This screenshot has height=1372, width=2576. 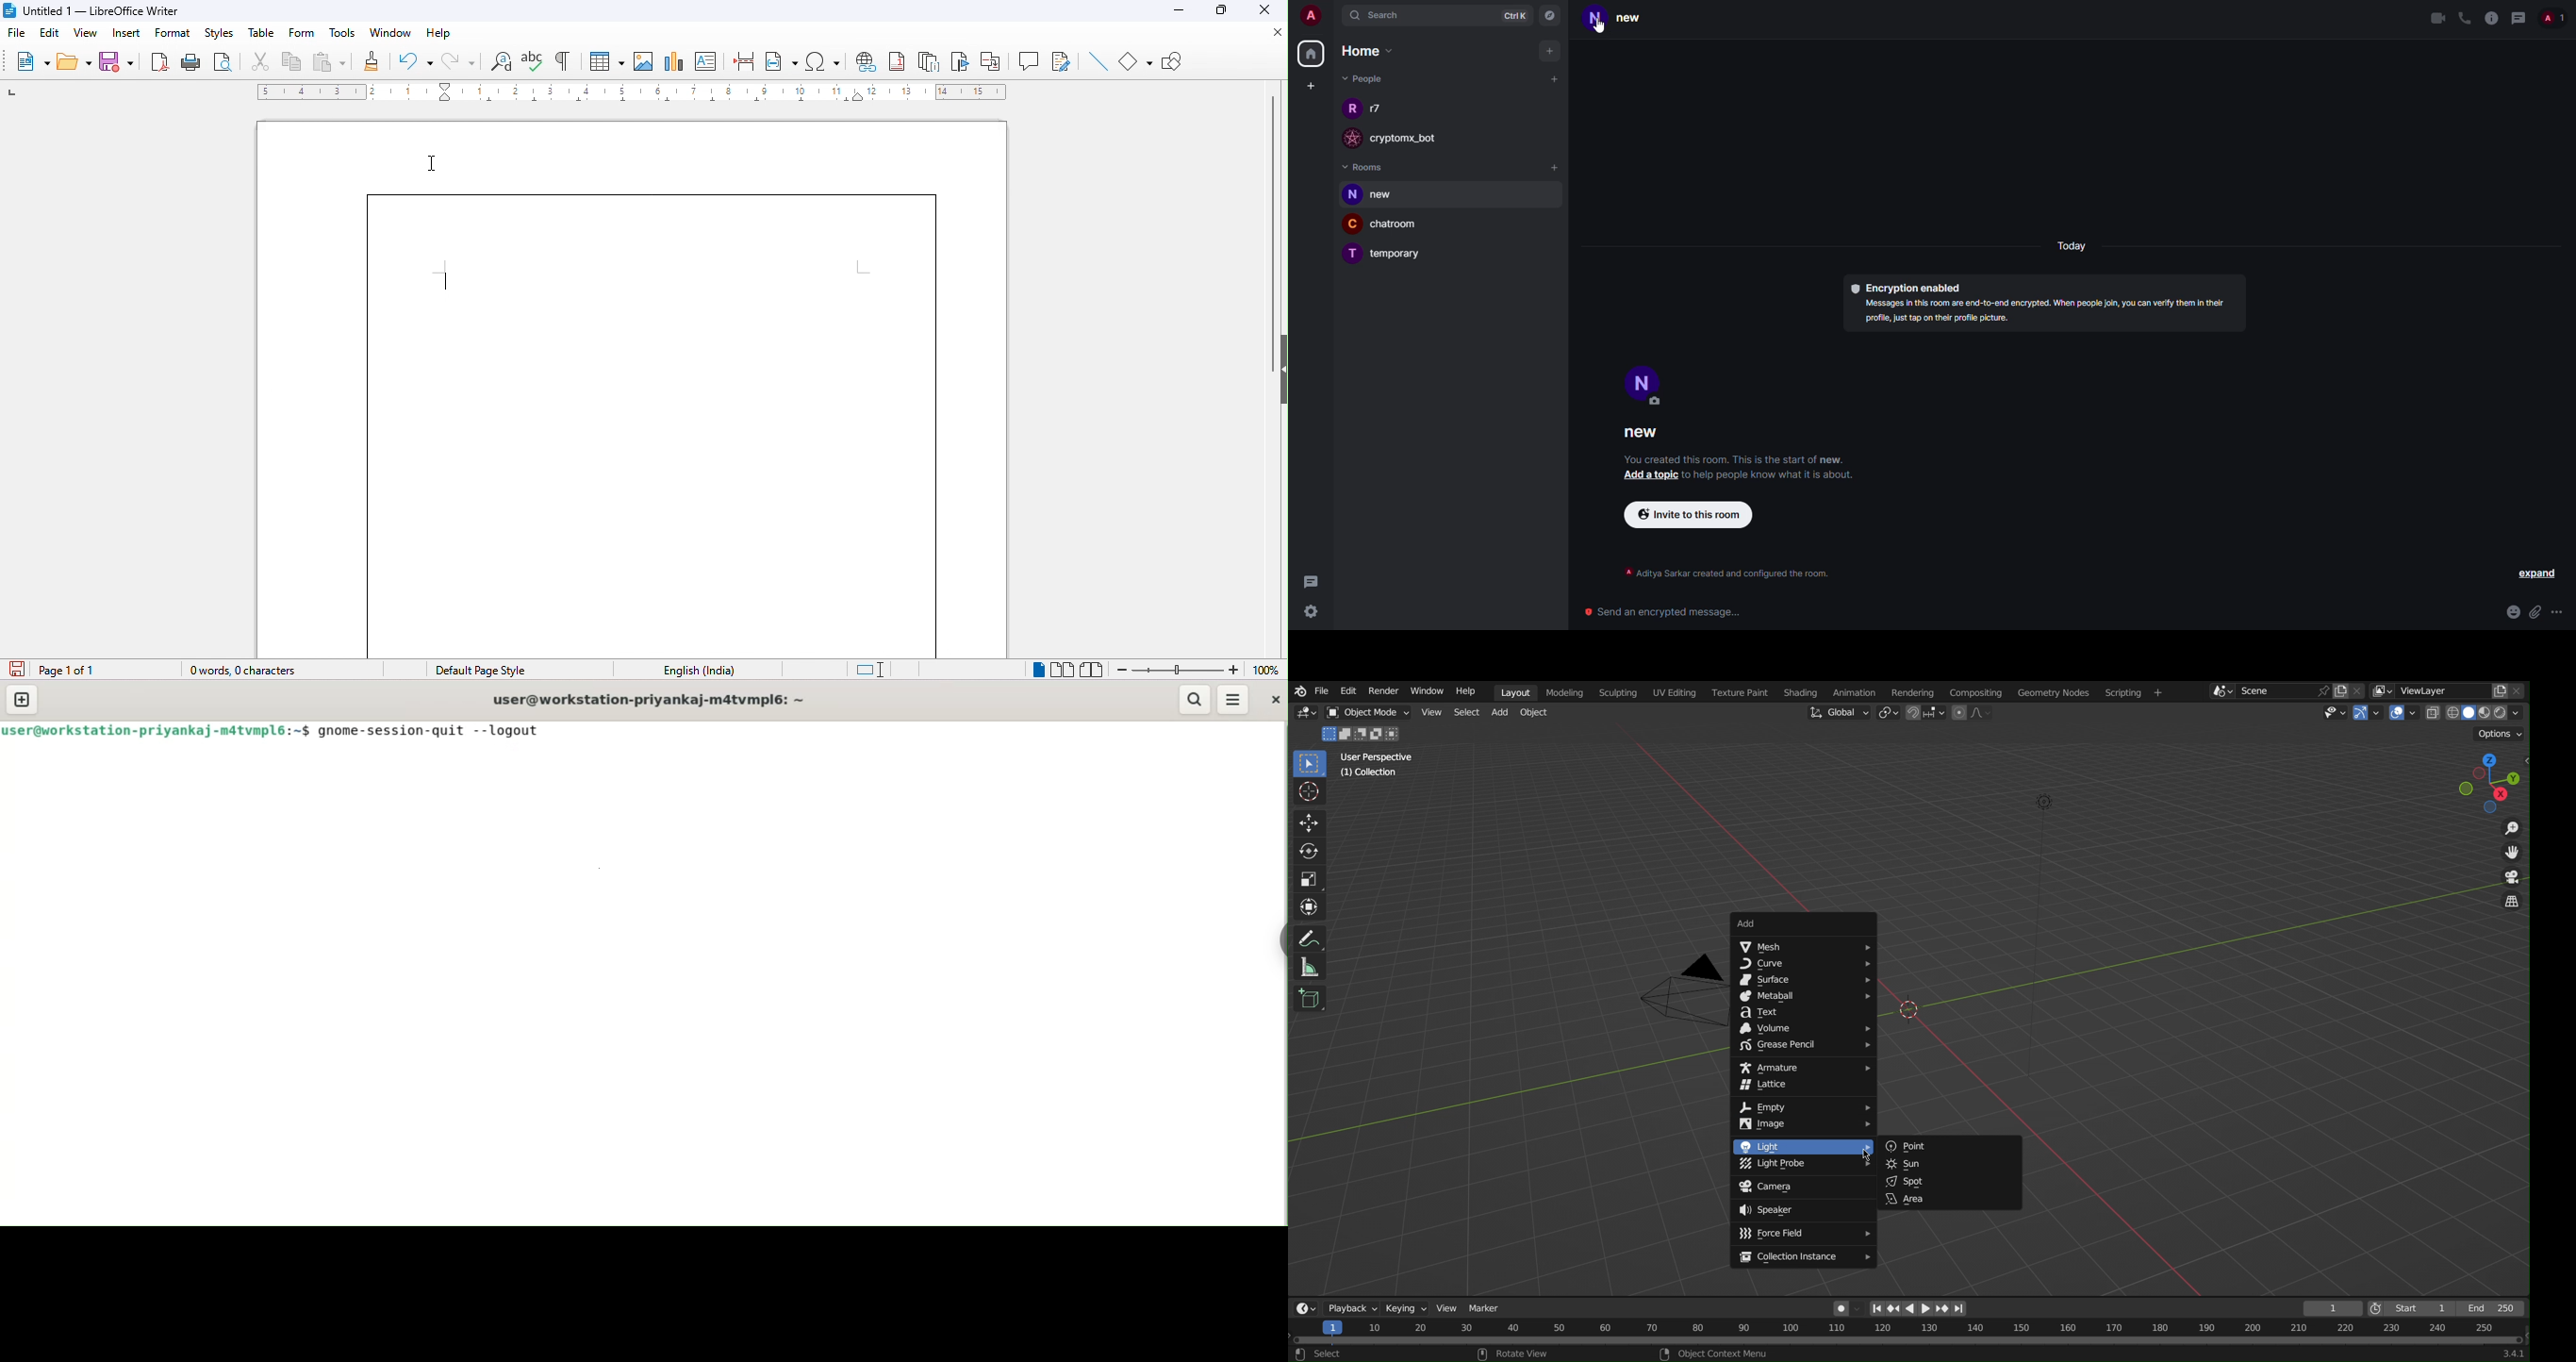 What do you see at coordinates (1416, 140) in the screenshot?
I see `bot` at bounding box center [1416, 140].